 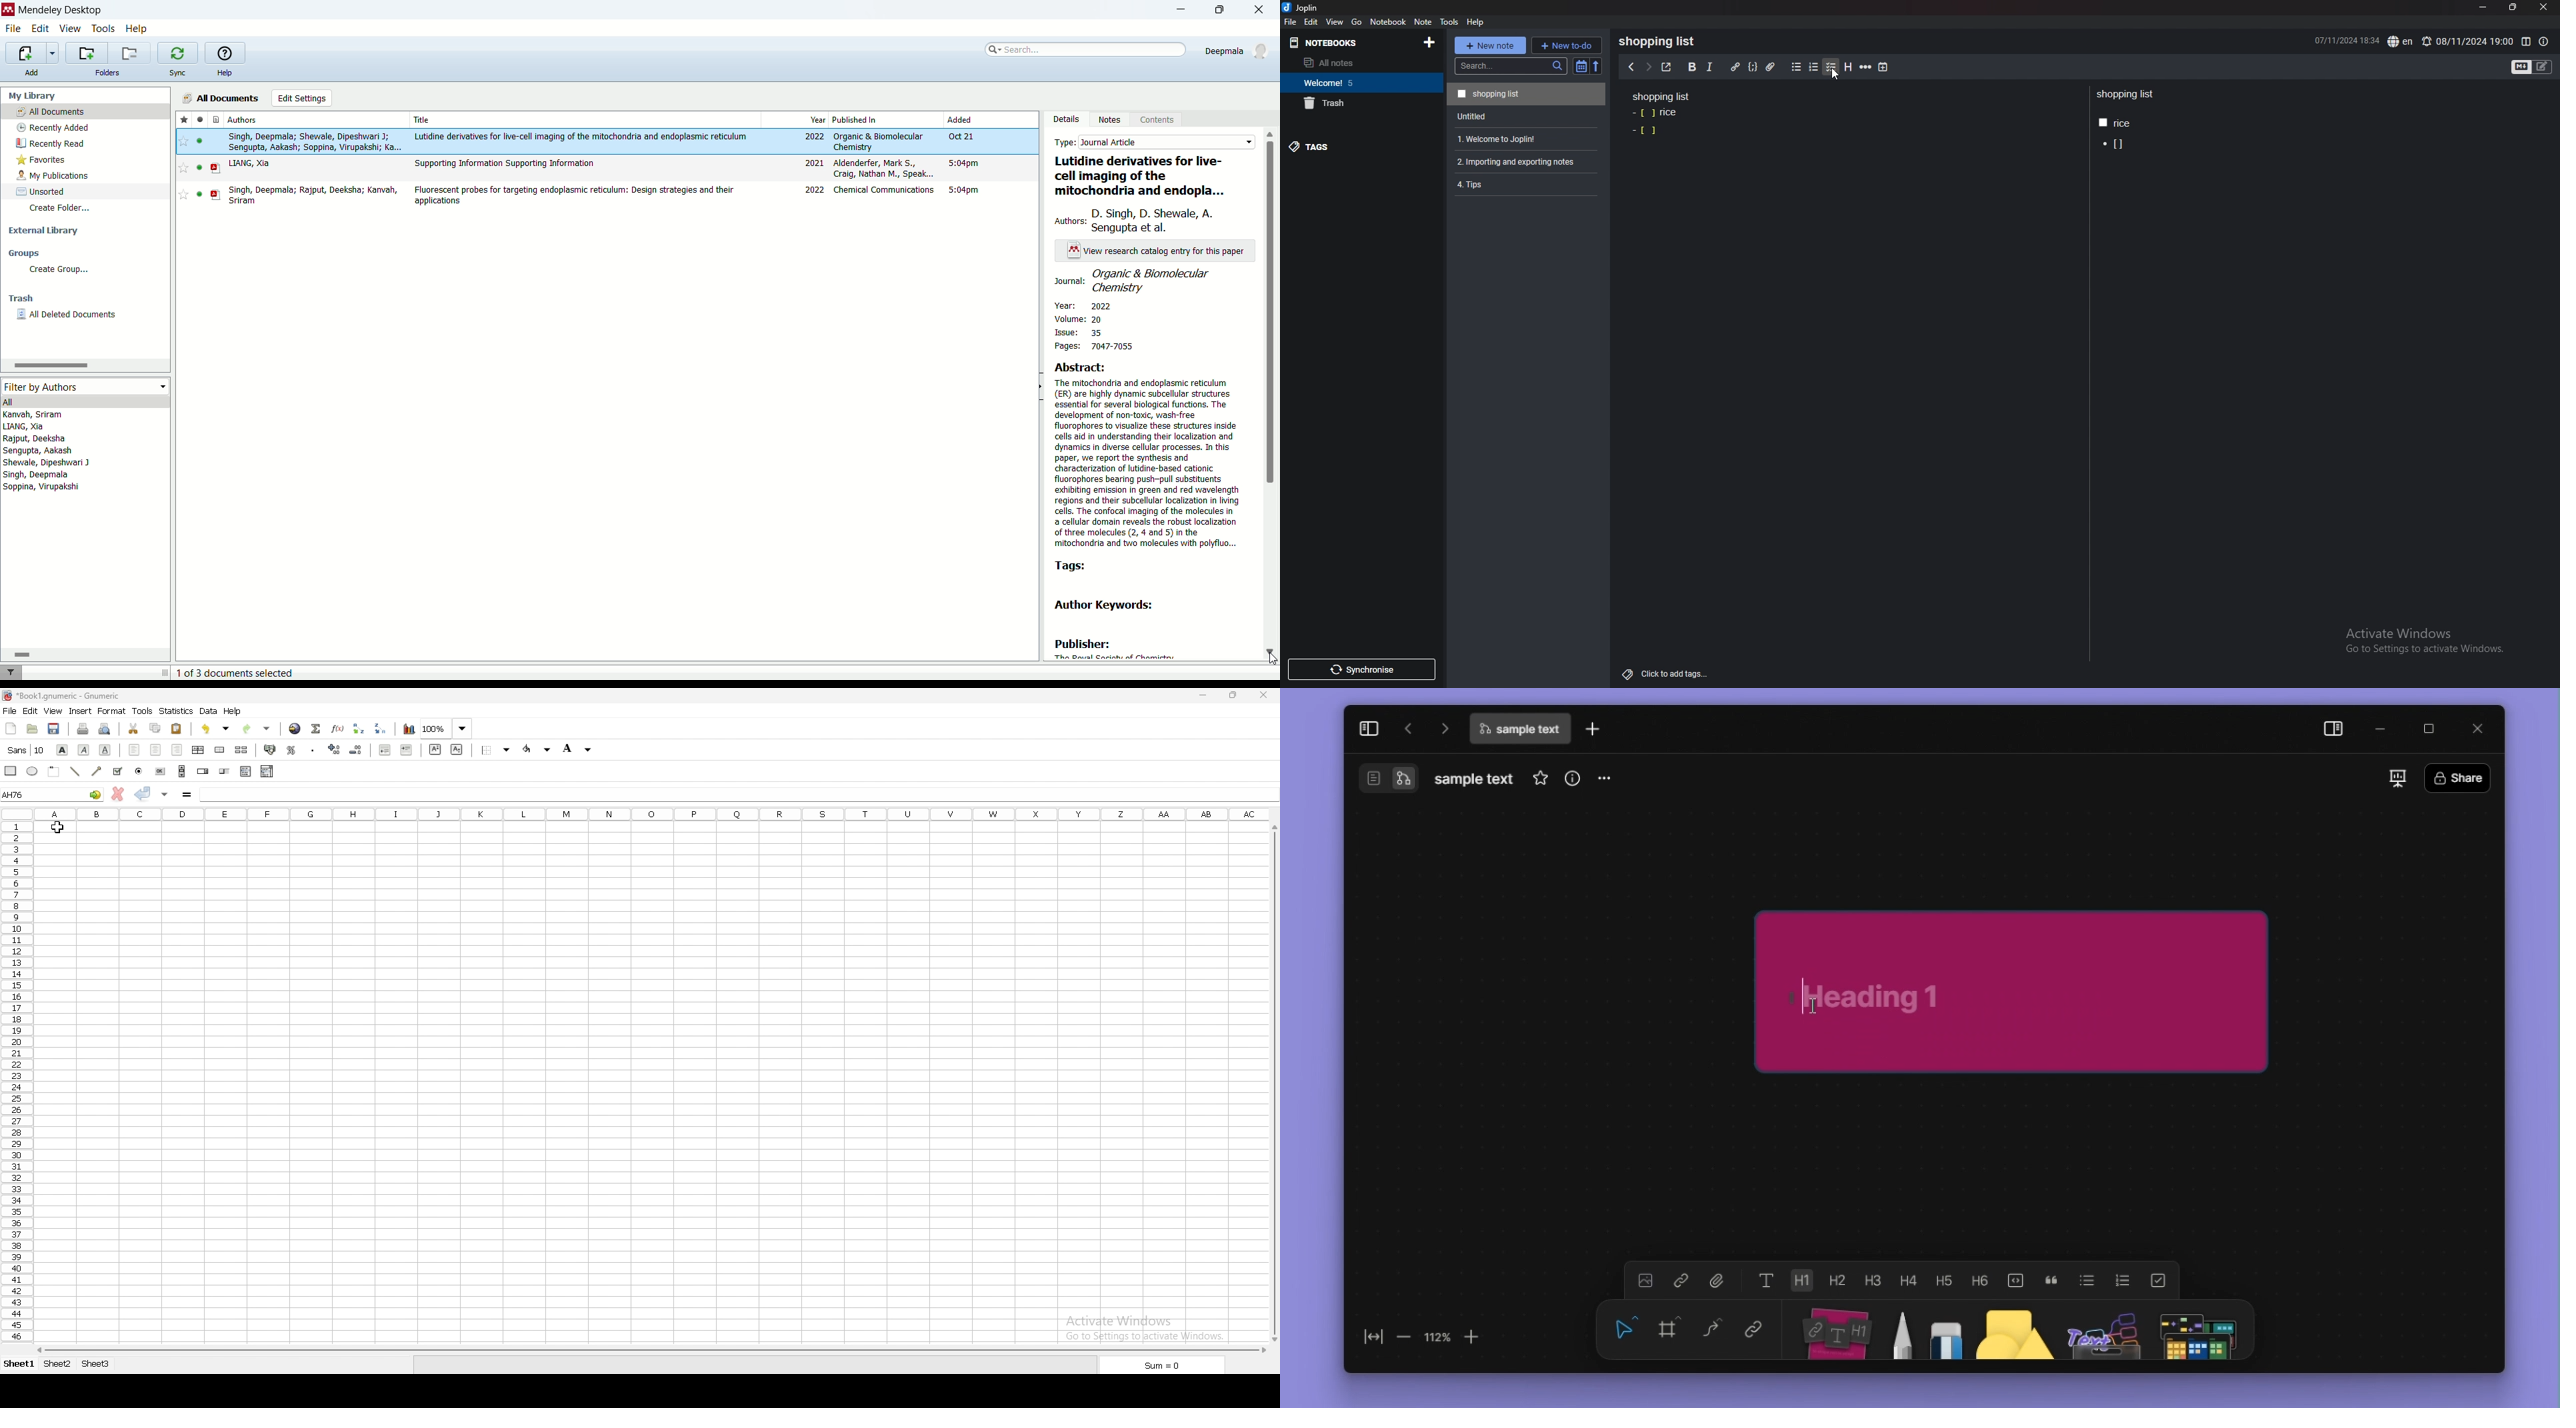 I want to click on rice, so click(x=1656, y=113).